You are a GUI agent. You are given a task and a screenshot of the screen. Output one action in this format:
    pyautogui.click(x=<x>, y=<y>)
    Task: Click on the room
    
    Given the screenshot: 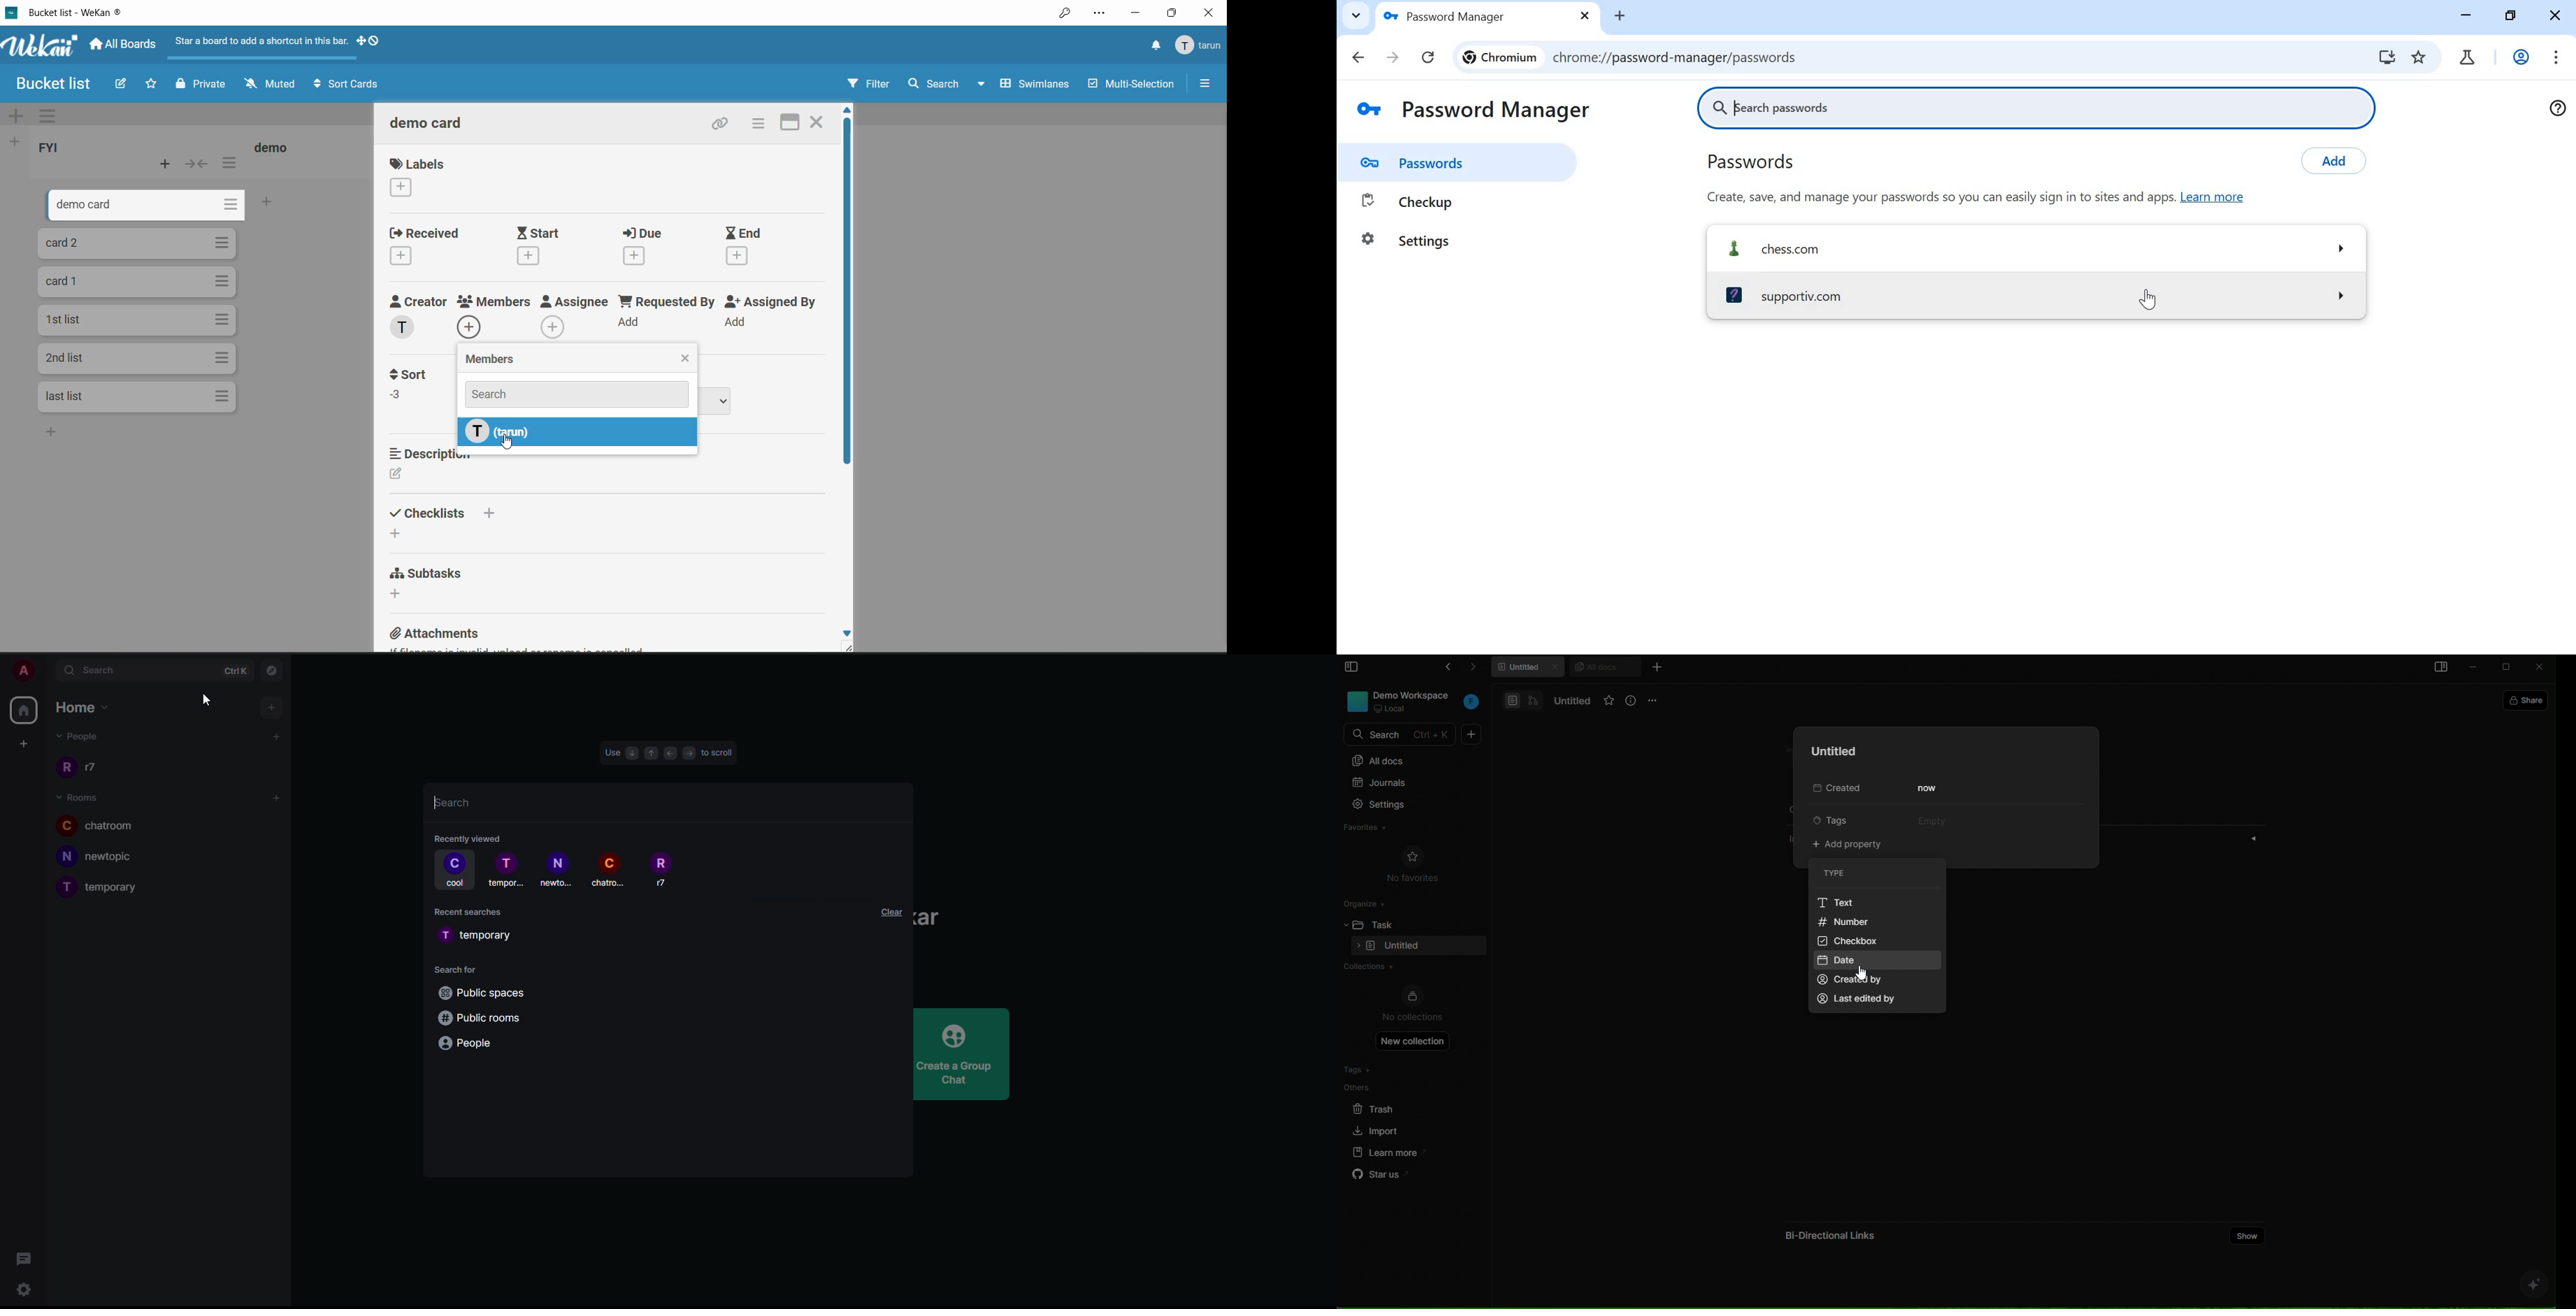 What is the action you would take?
    pyautogui.click(x=102, y=887)
    